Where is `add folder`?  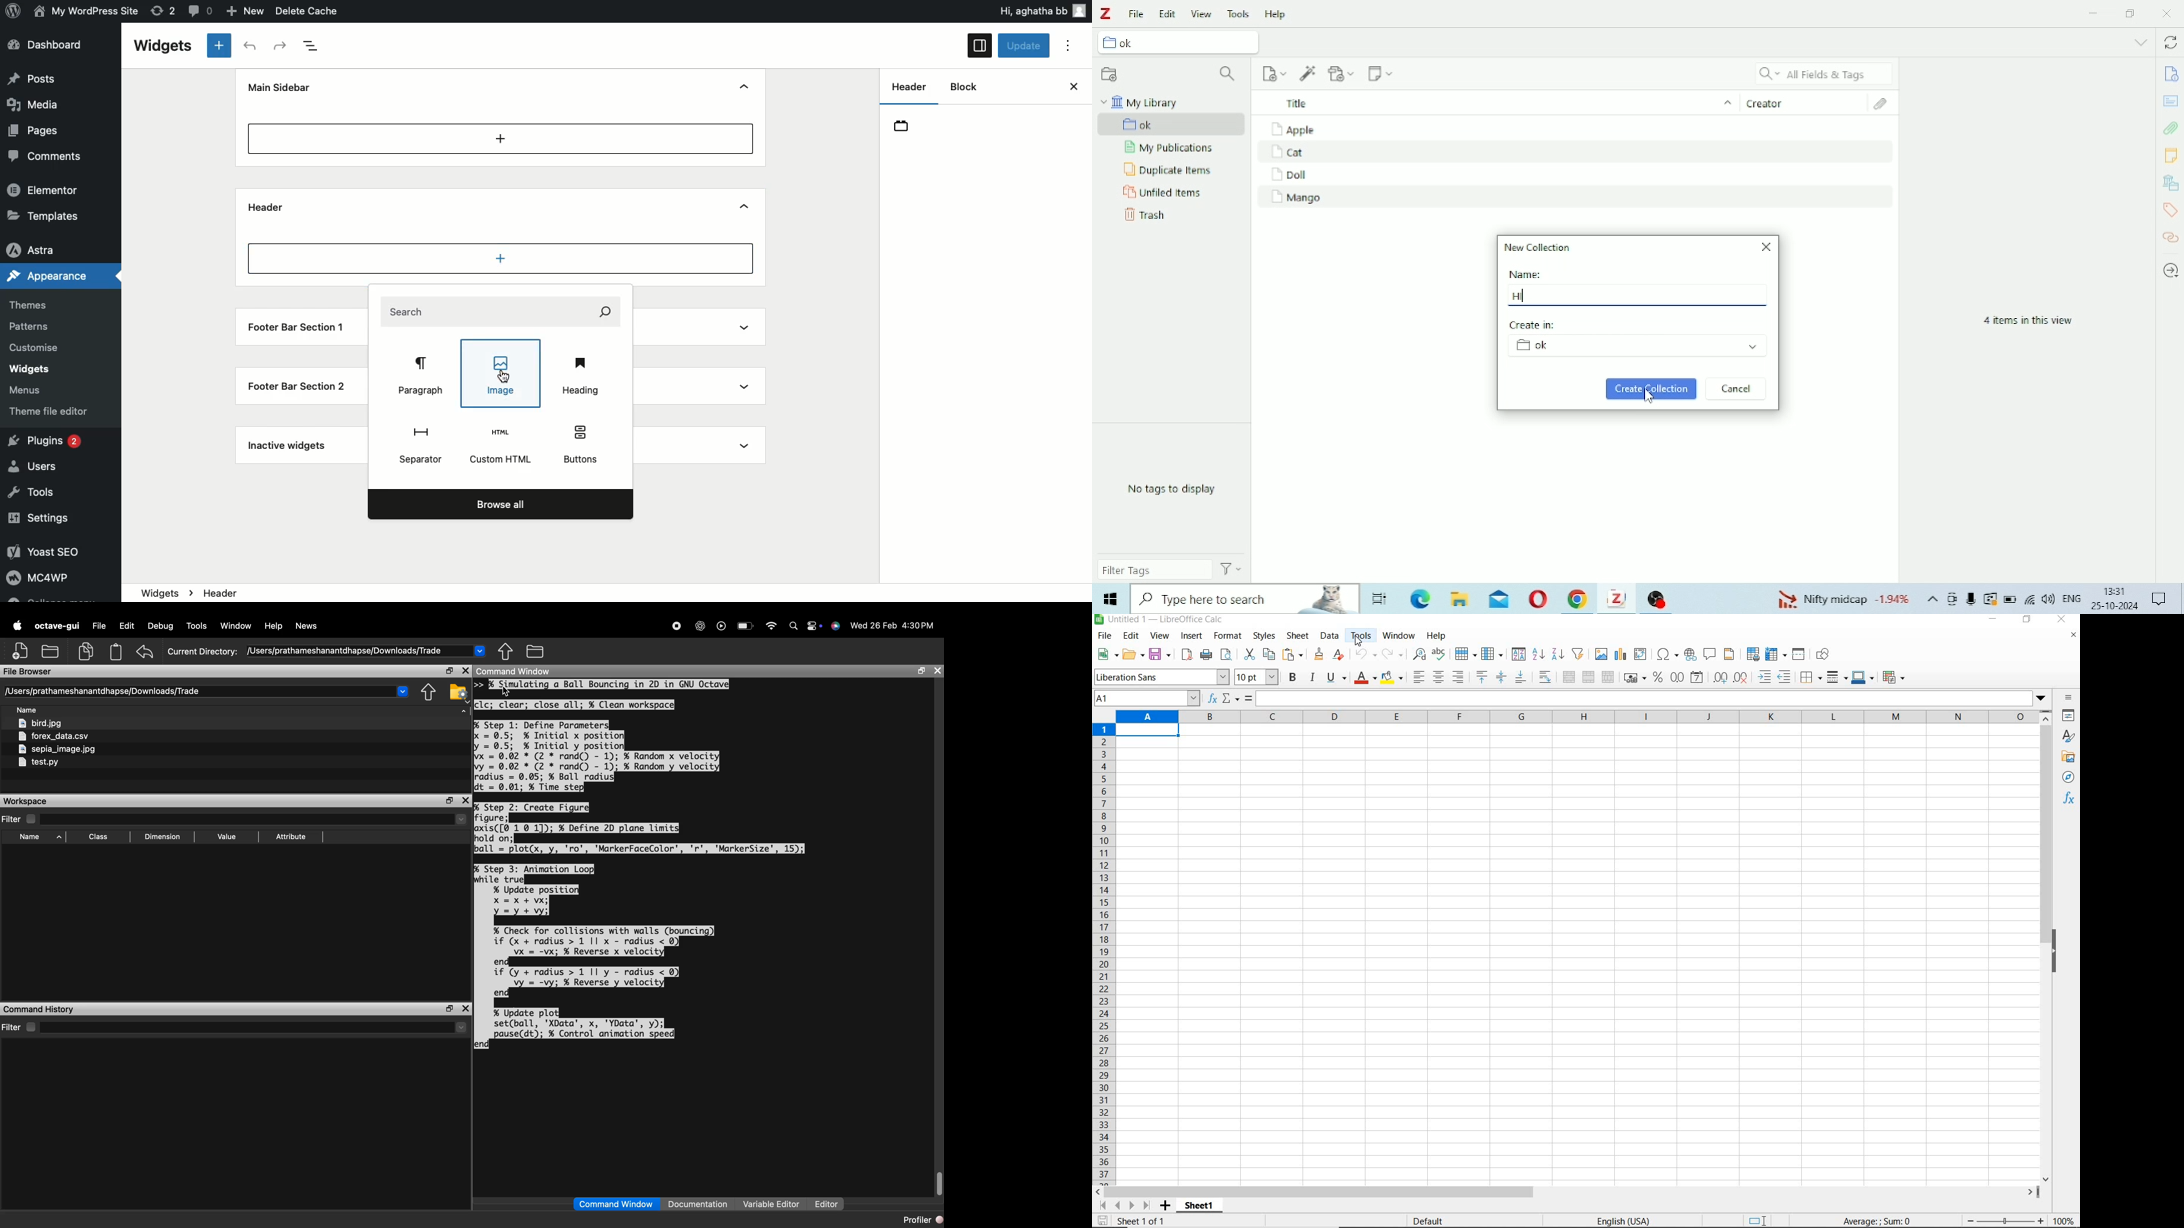 add folder is located at coordinates (50, 650).